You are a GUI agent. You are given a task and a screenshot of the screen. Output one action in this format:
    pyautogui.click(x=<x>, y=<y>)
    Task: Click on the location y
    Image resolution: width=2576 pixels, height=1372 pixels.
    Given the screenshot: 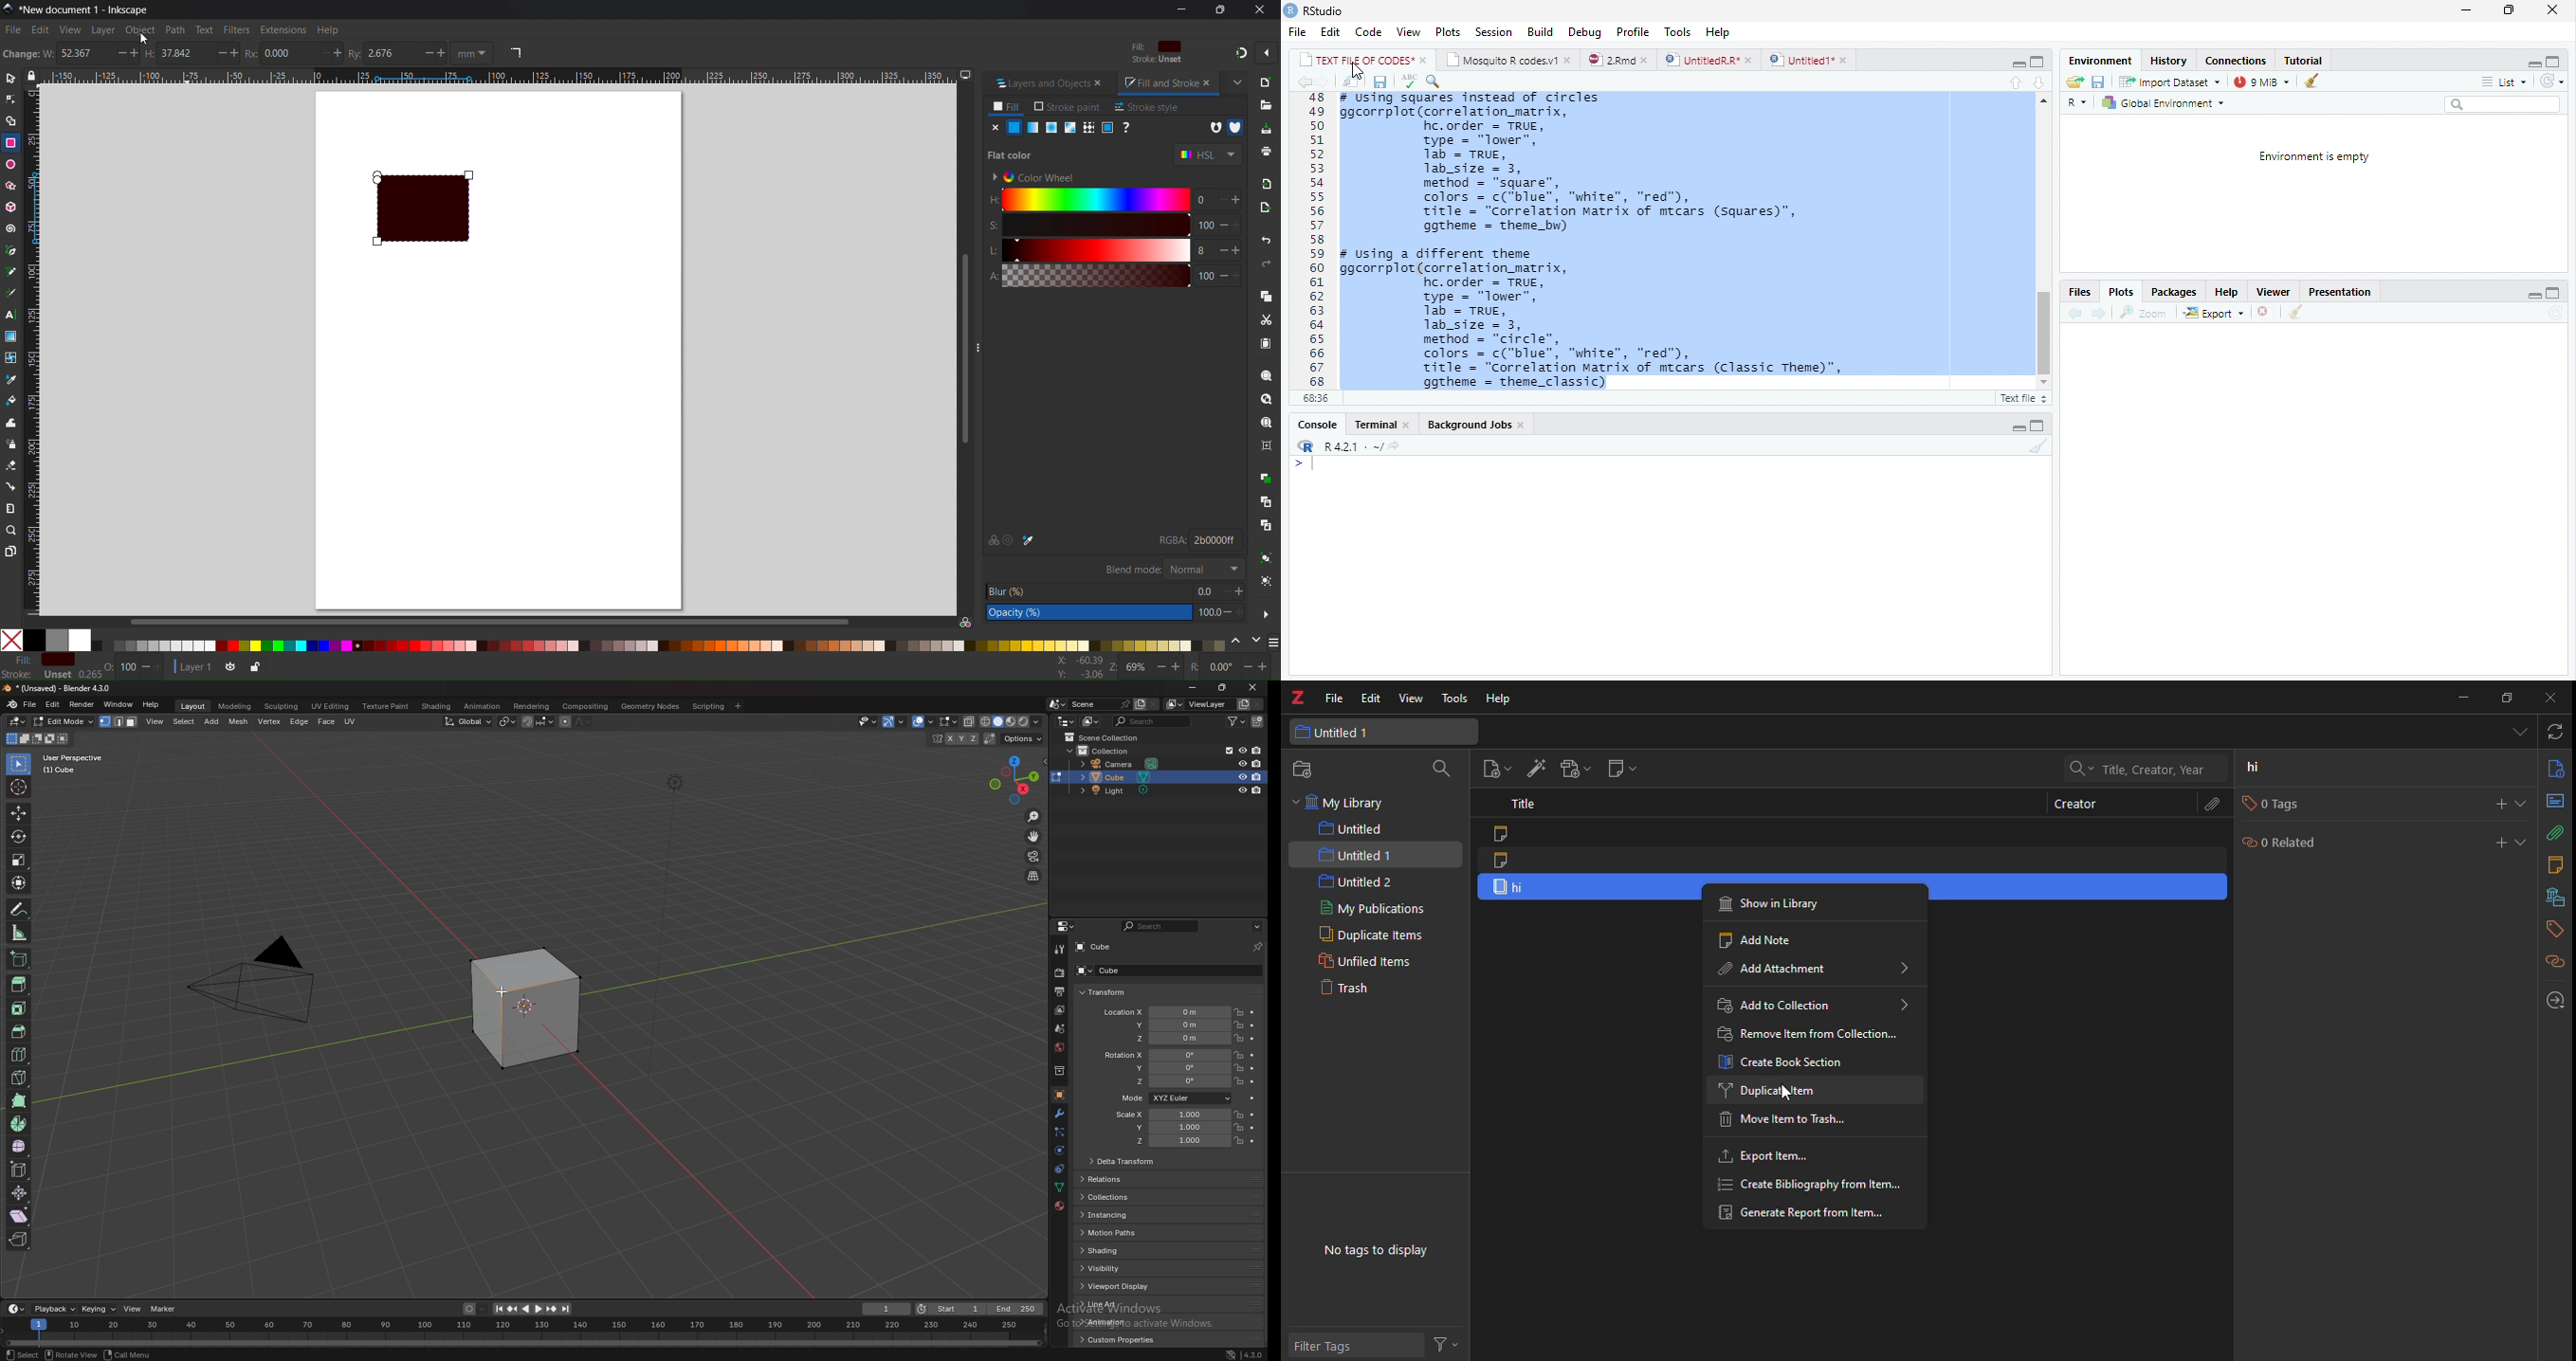 What is the action you would take?
    pyautogui.click(x=1165, y=1025)
    